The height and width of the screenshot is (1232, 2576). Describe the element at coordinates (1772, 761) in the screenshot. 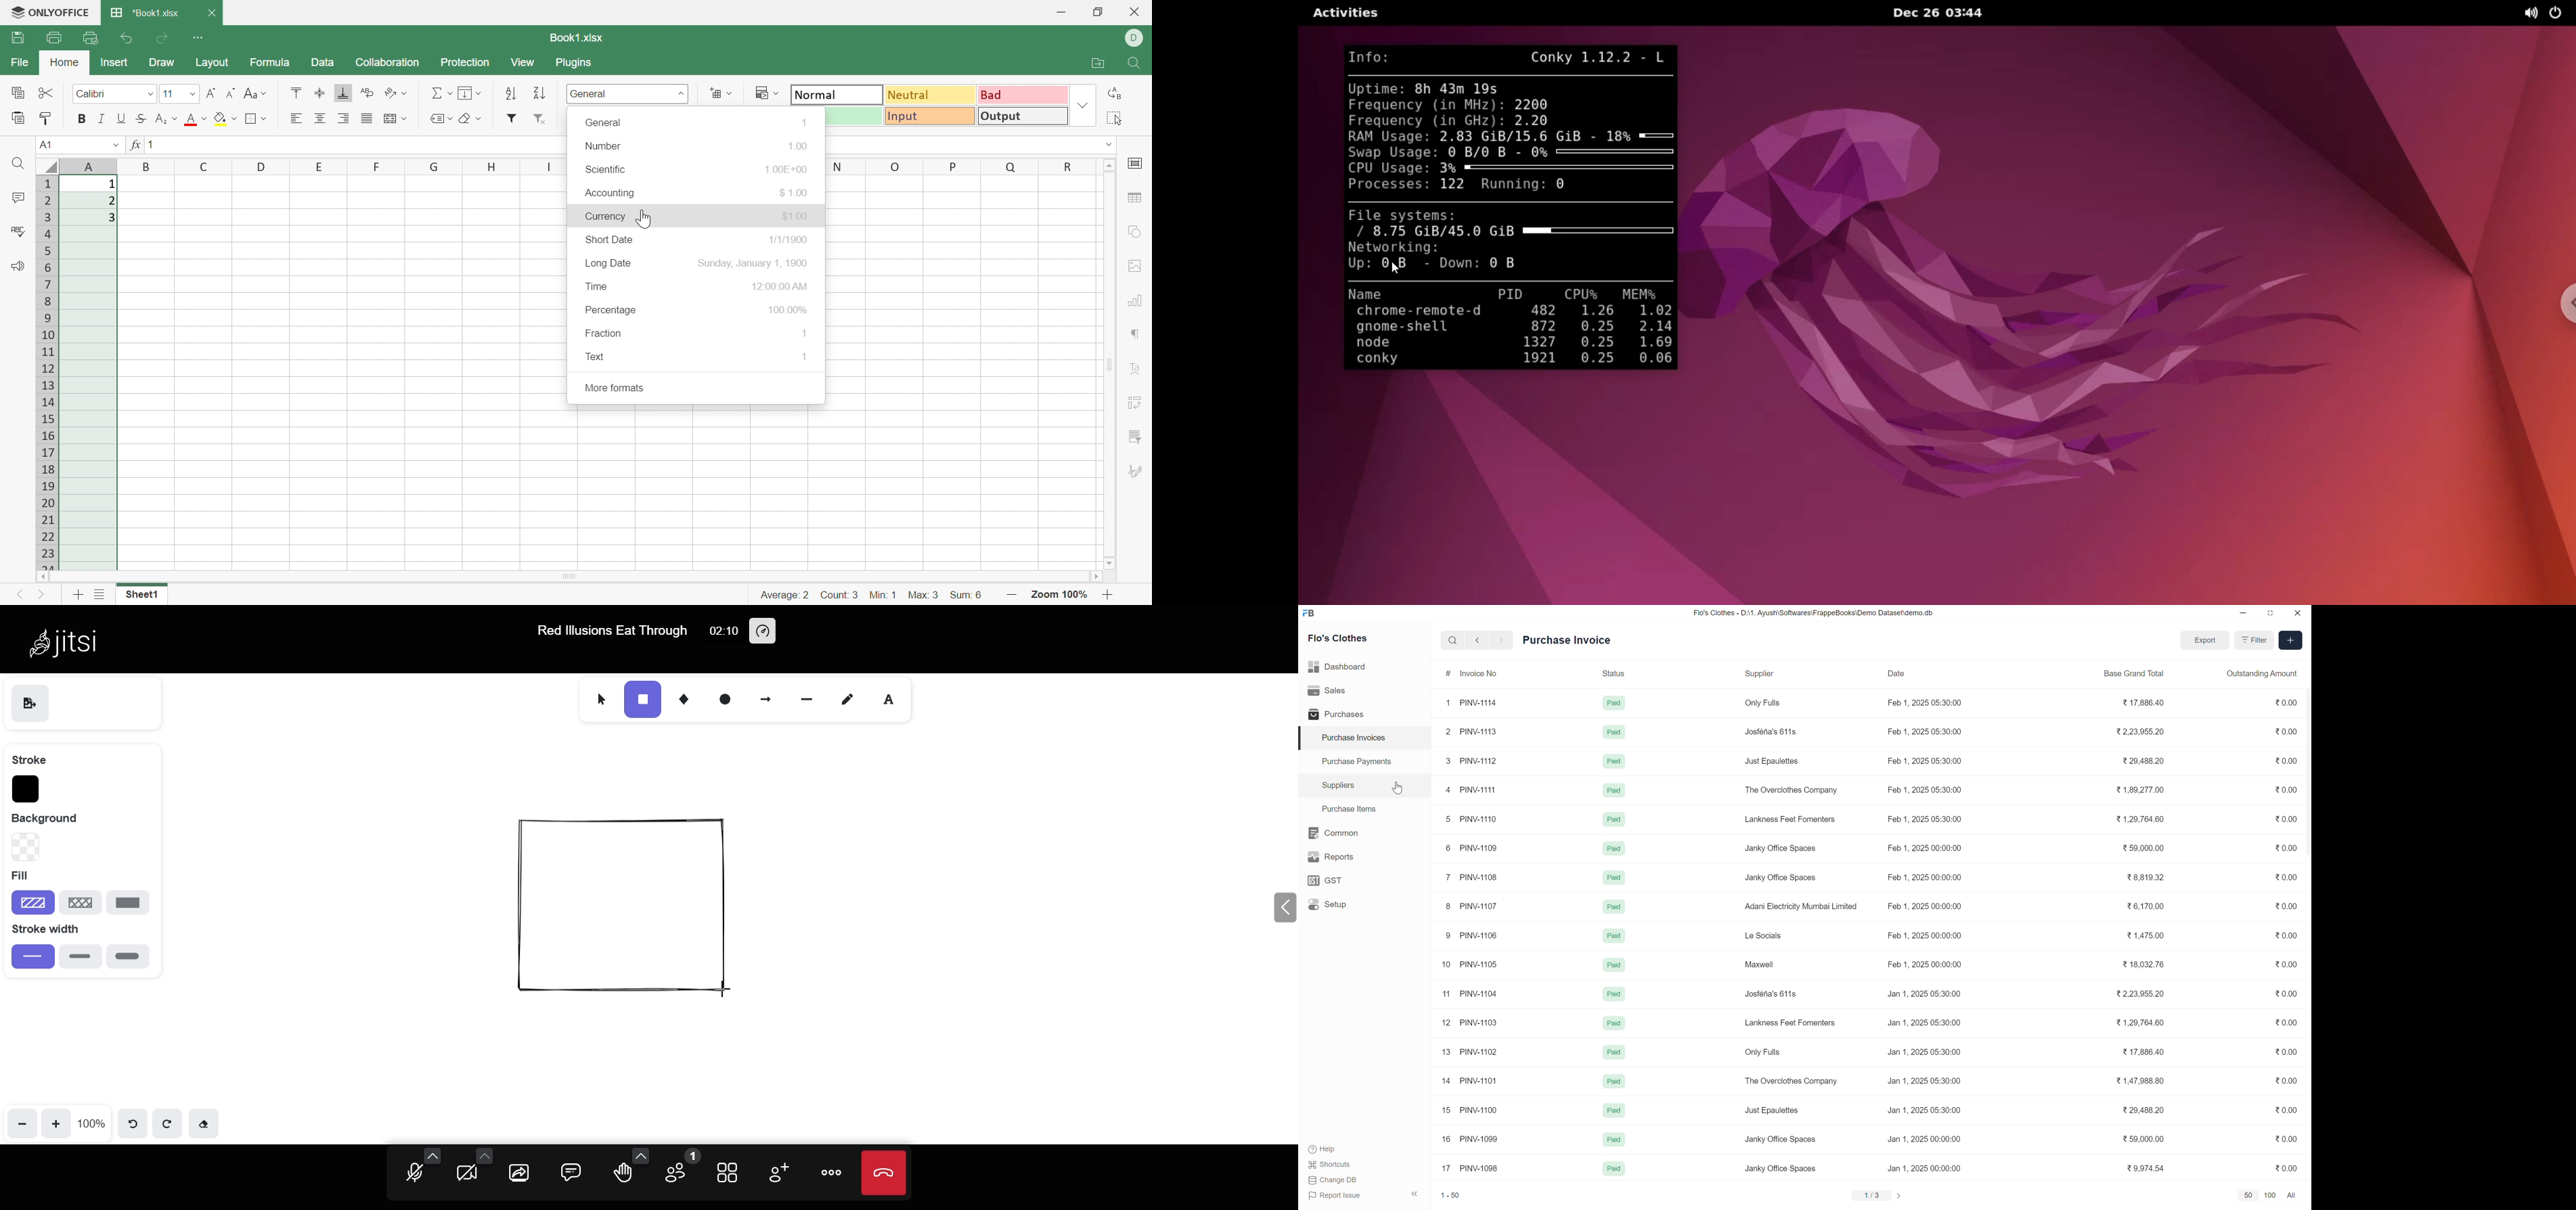

I see `Just Epaulettes` at that location.